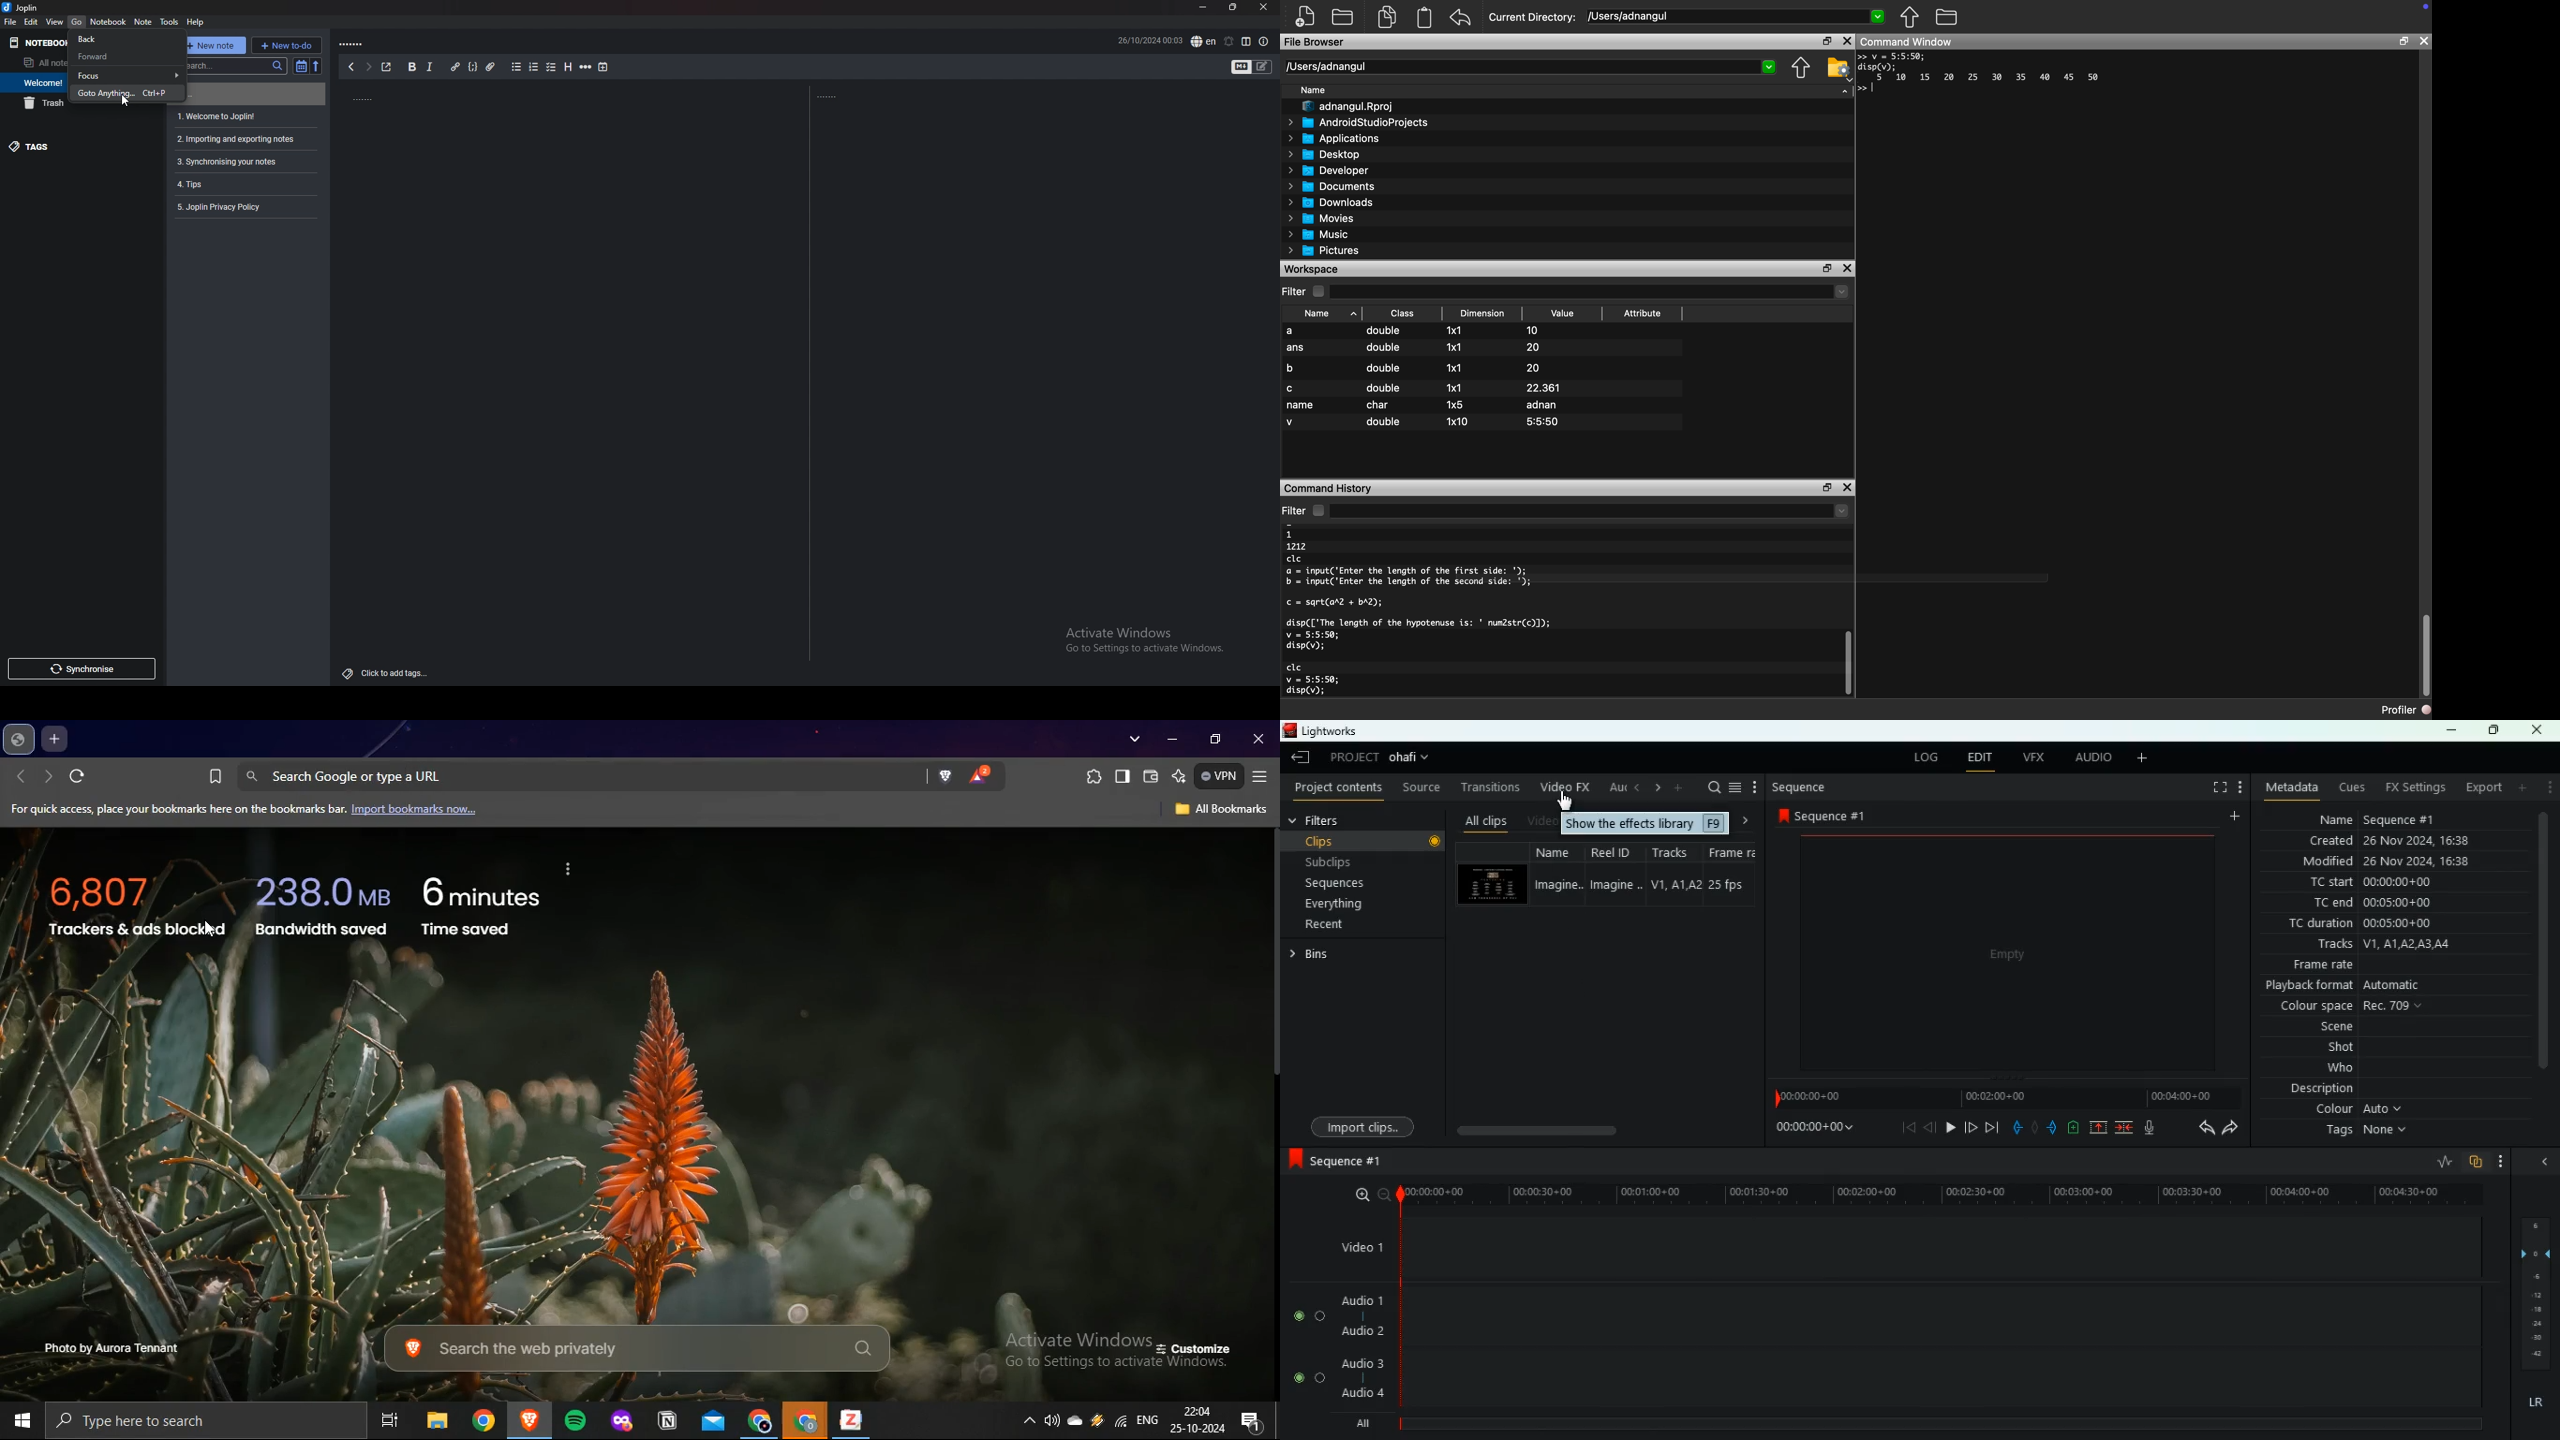 This screenshot has width=2576, height=1456. What do you see at coordinates (1362, 1332) in the screenshot?
I see `audio 2` at bounding box center [1362, 1332].